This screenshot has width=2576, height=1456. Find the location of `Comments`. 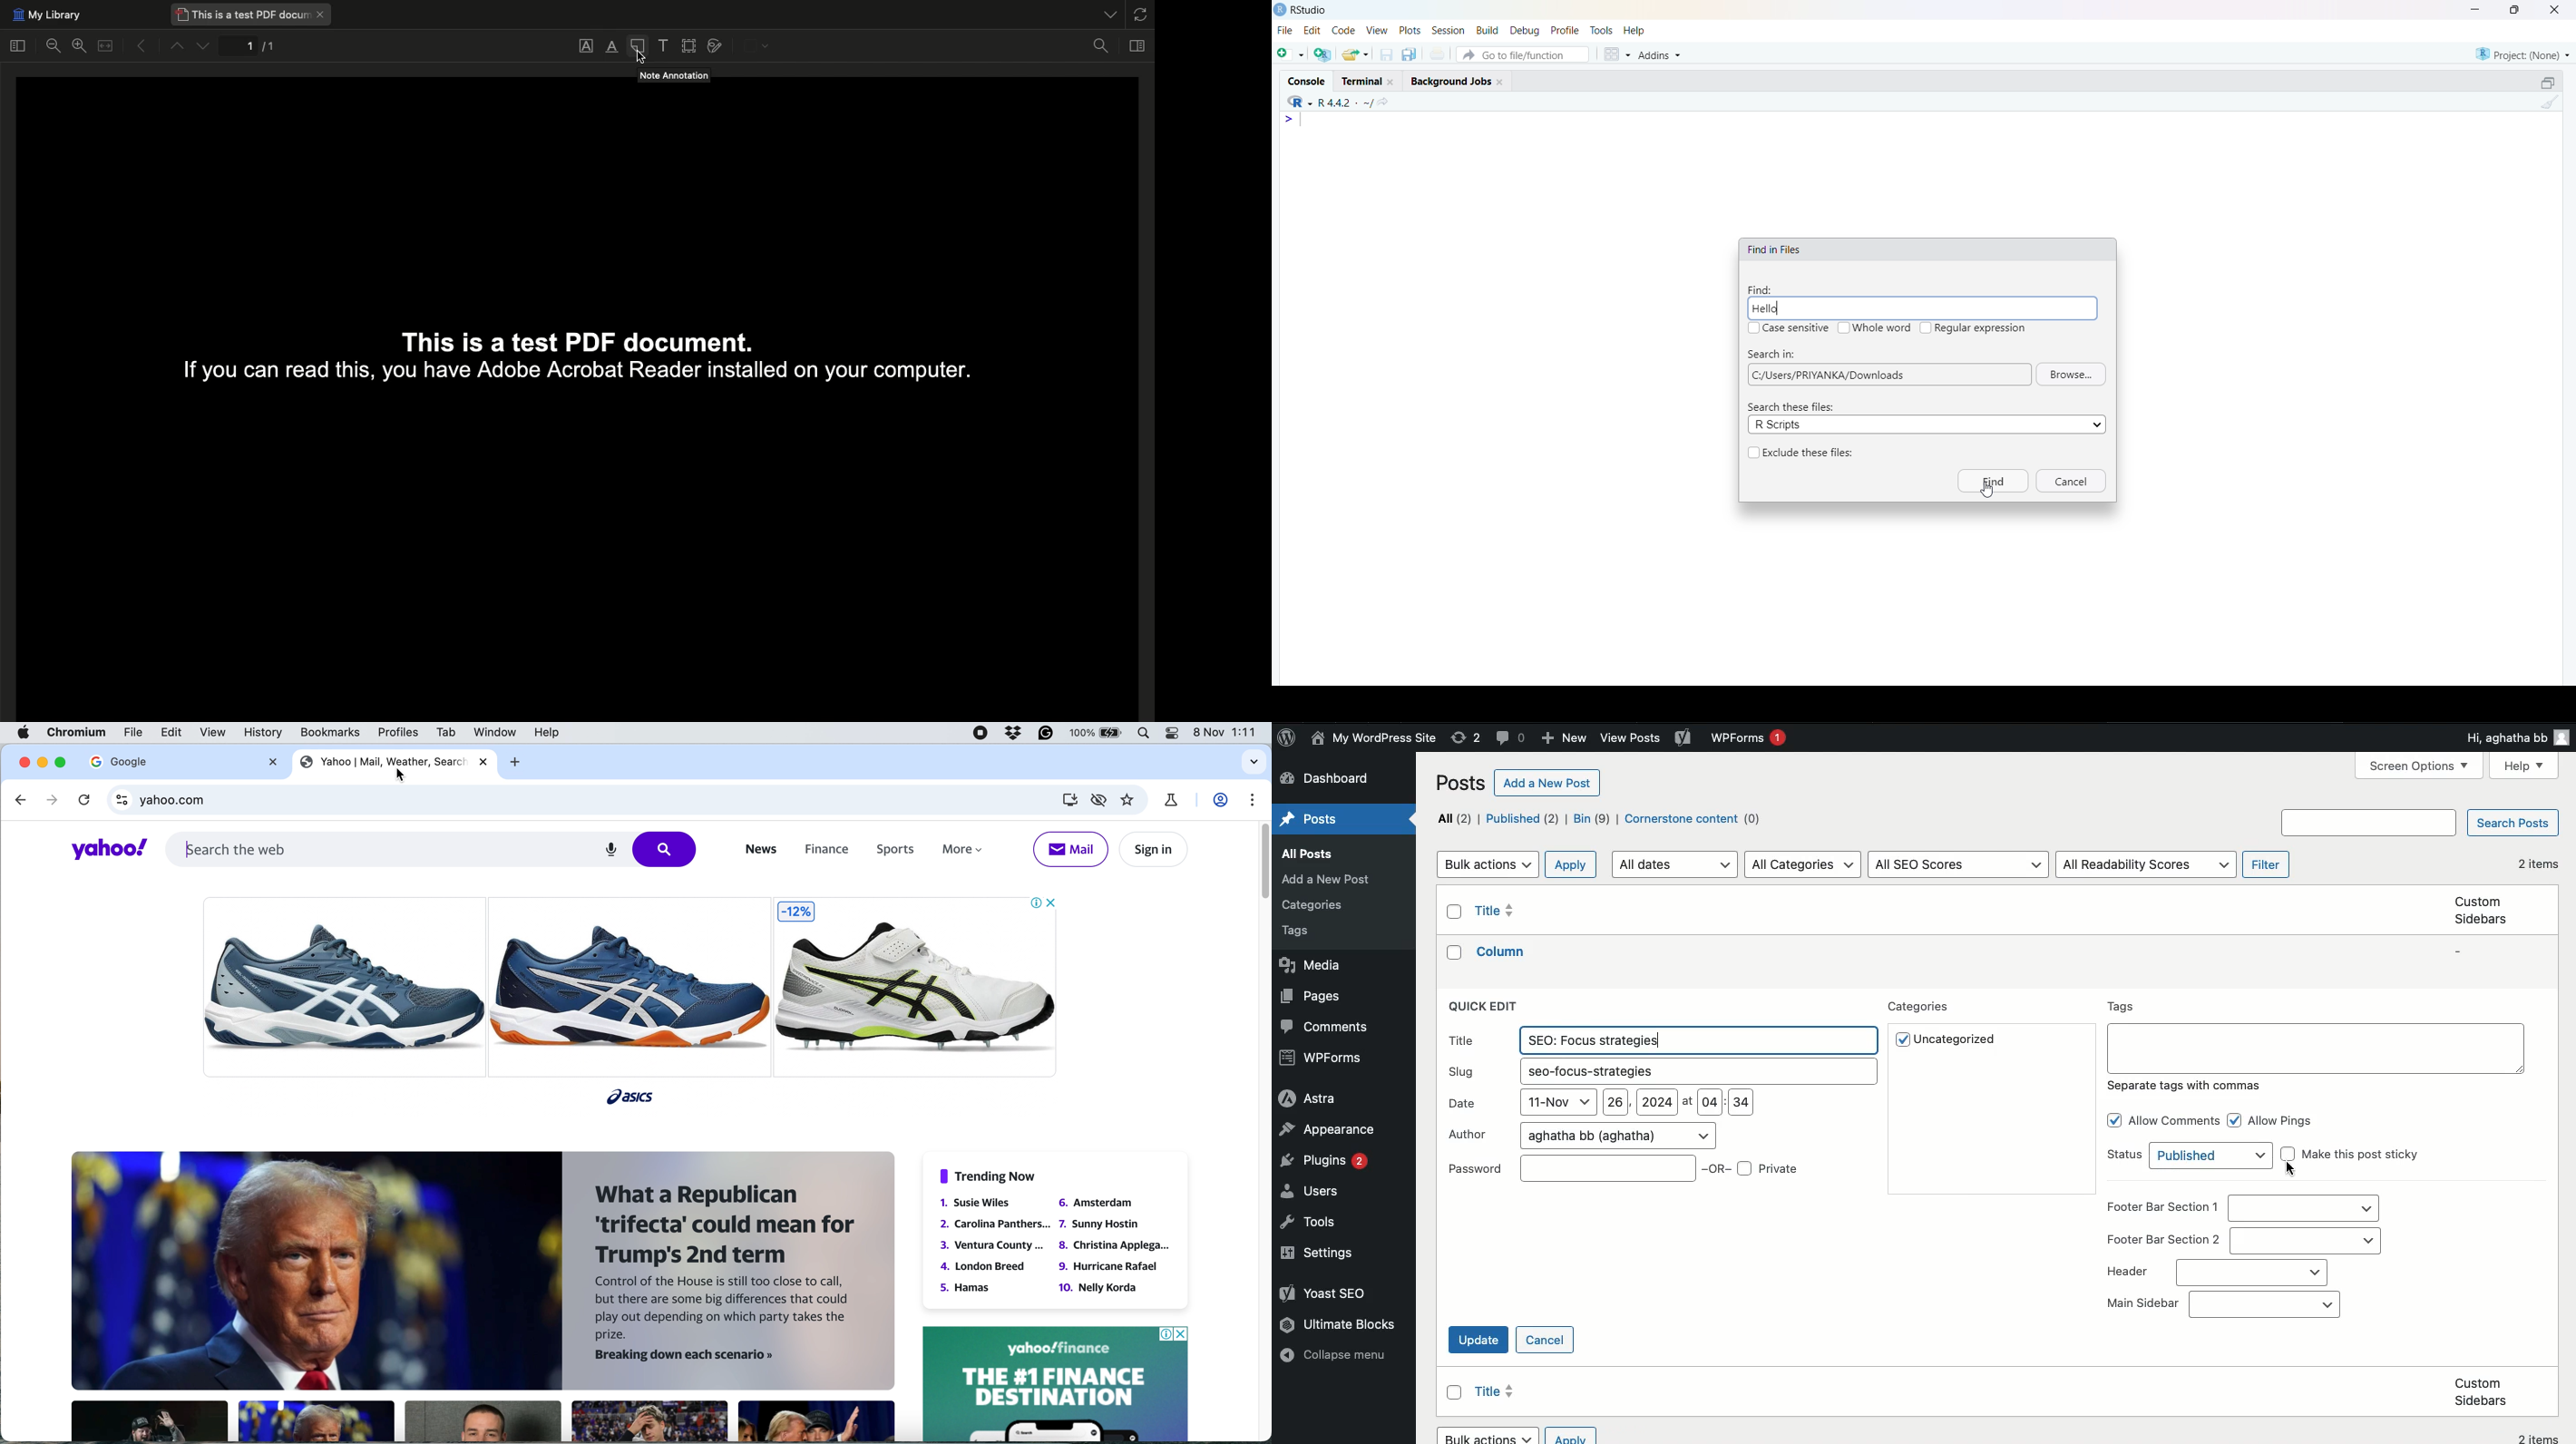

Comments is located at coordinates (1323, 1027).